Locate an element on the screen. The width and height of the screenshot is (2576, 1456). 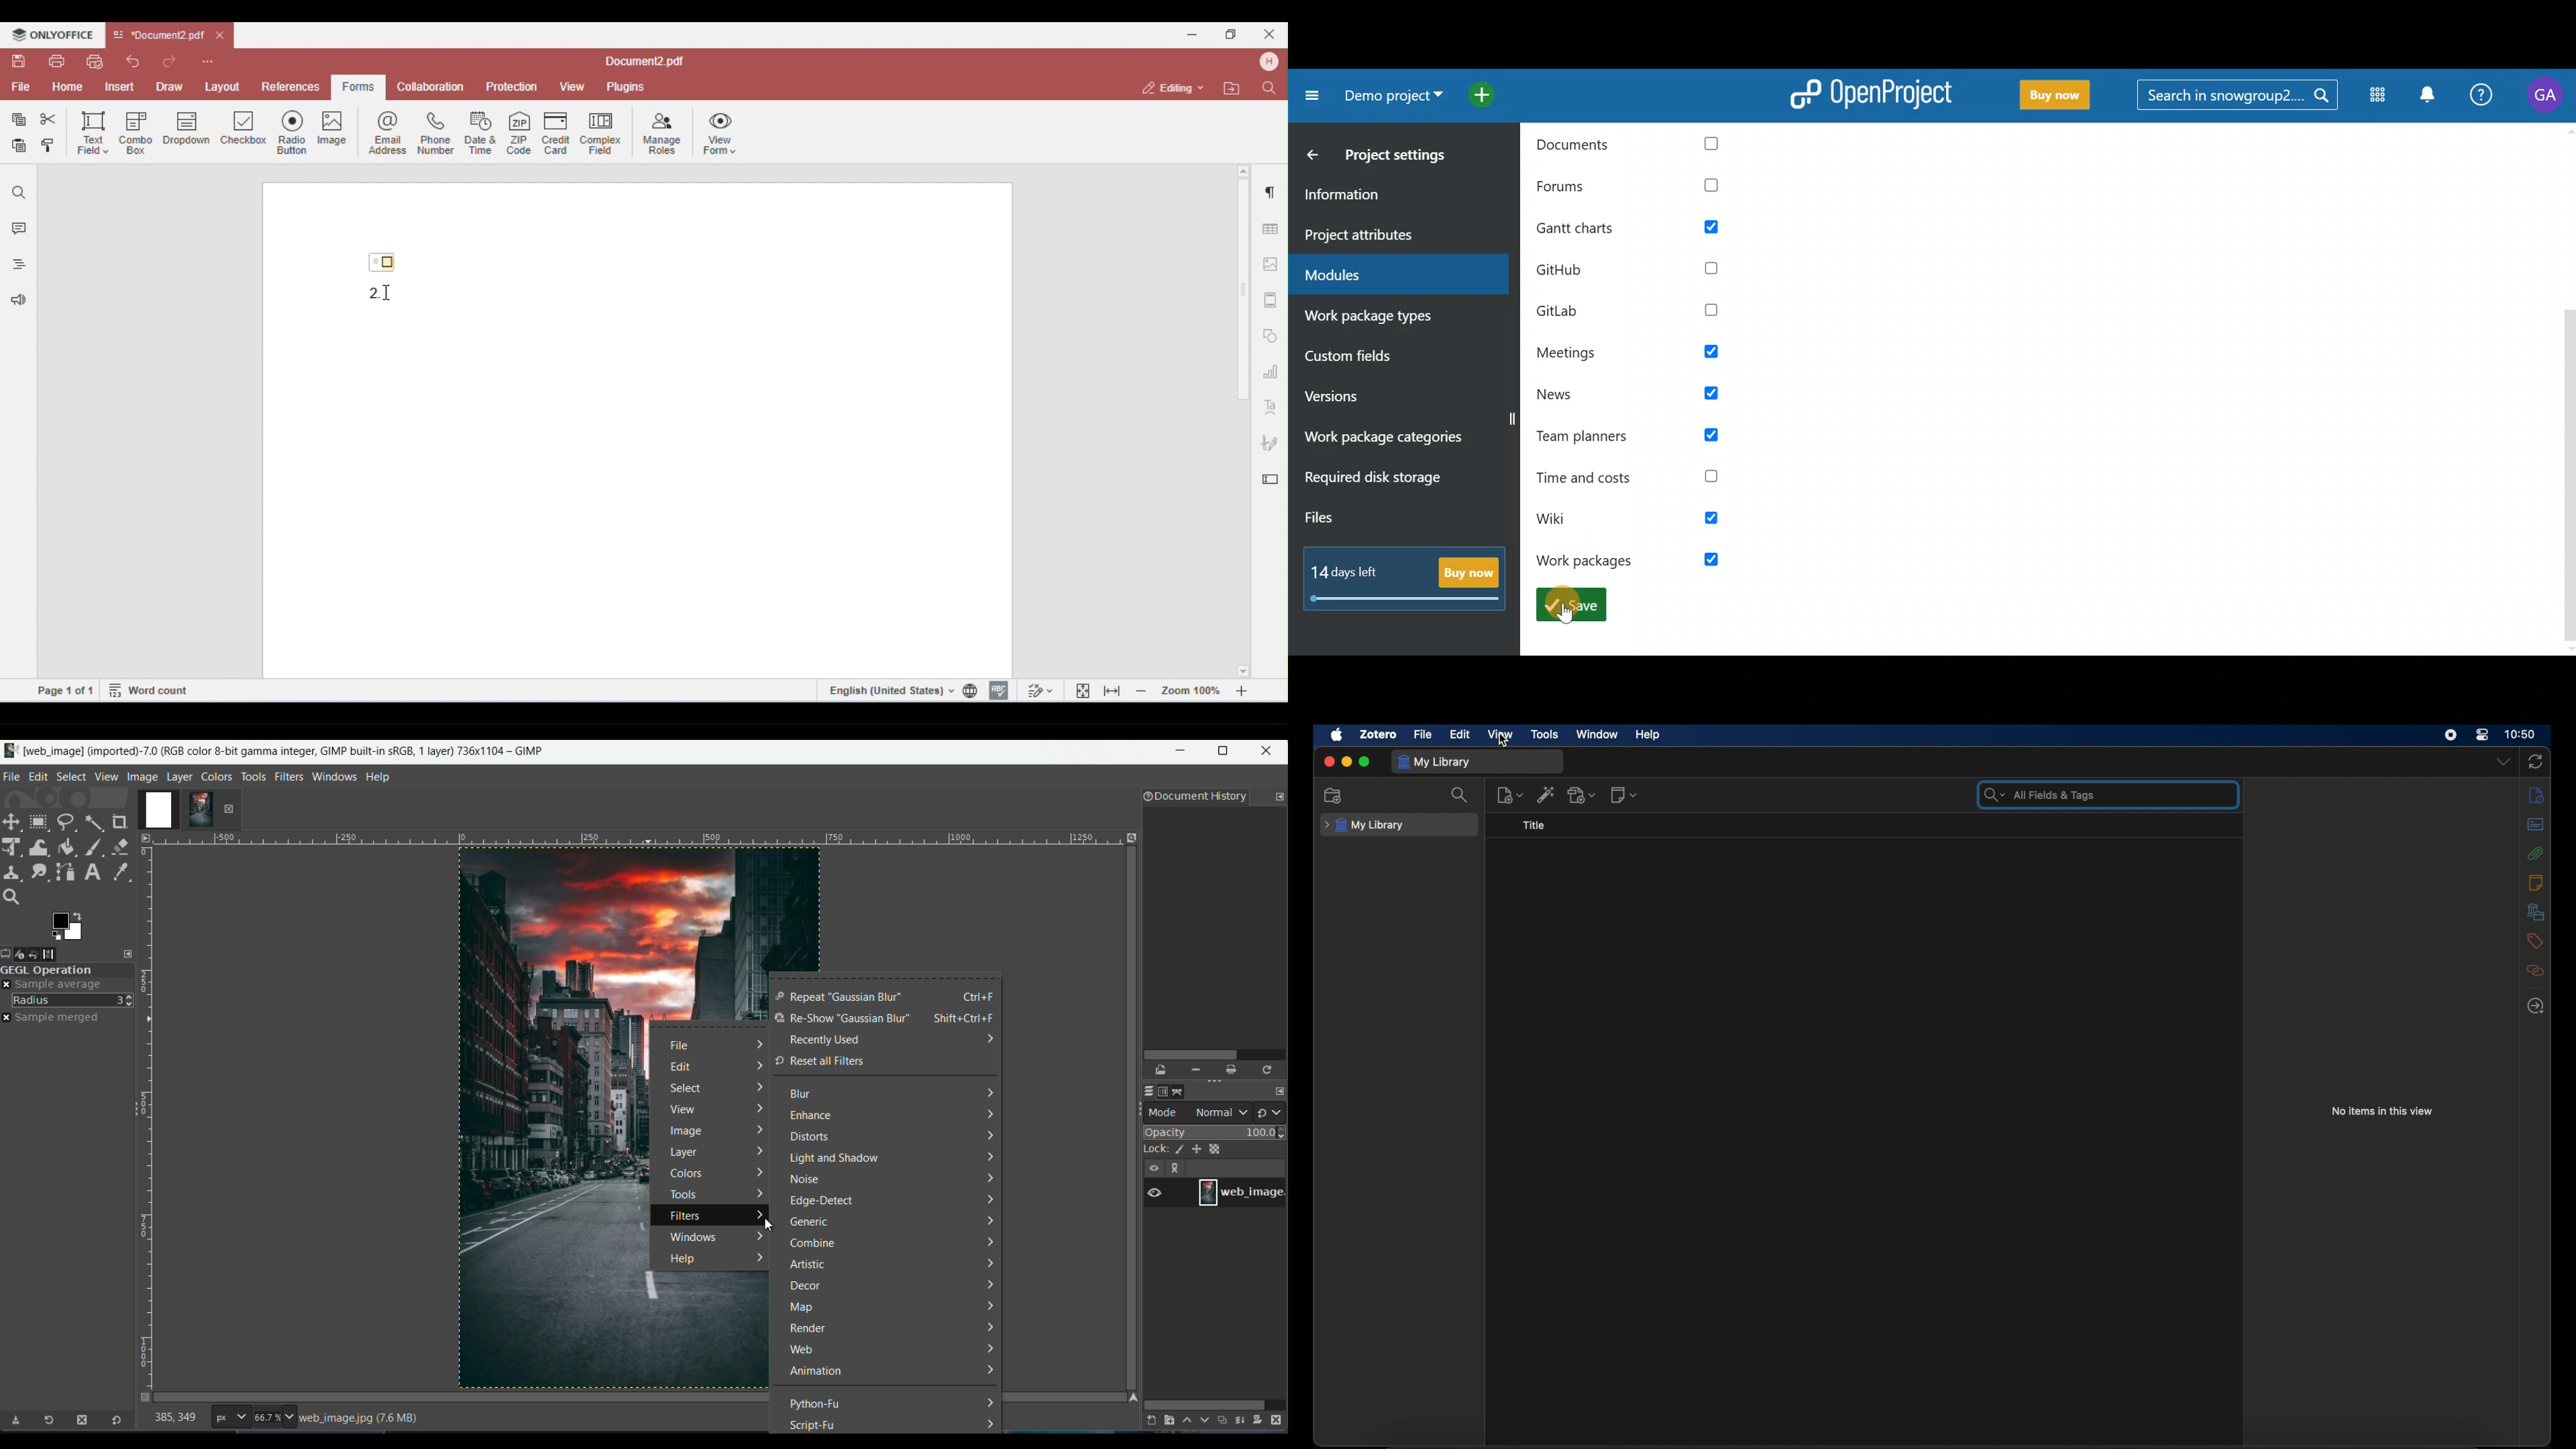
time is located at coordinates (2520, 734).